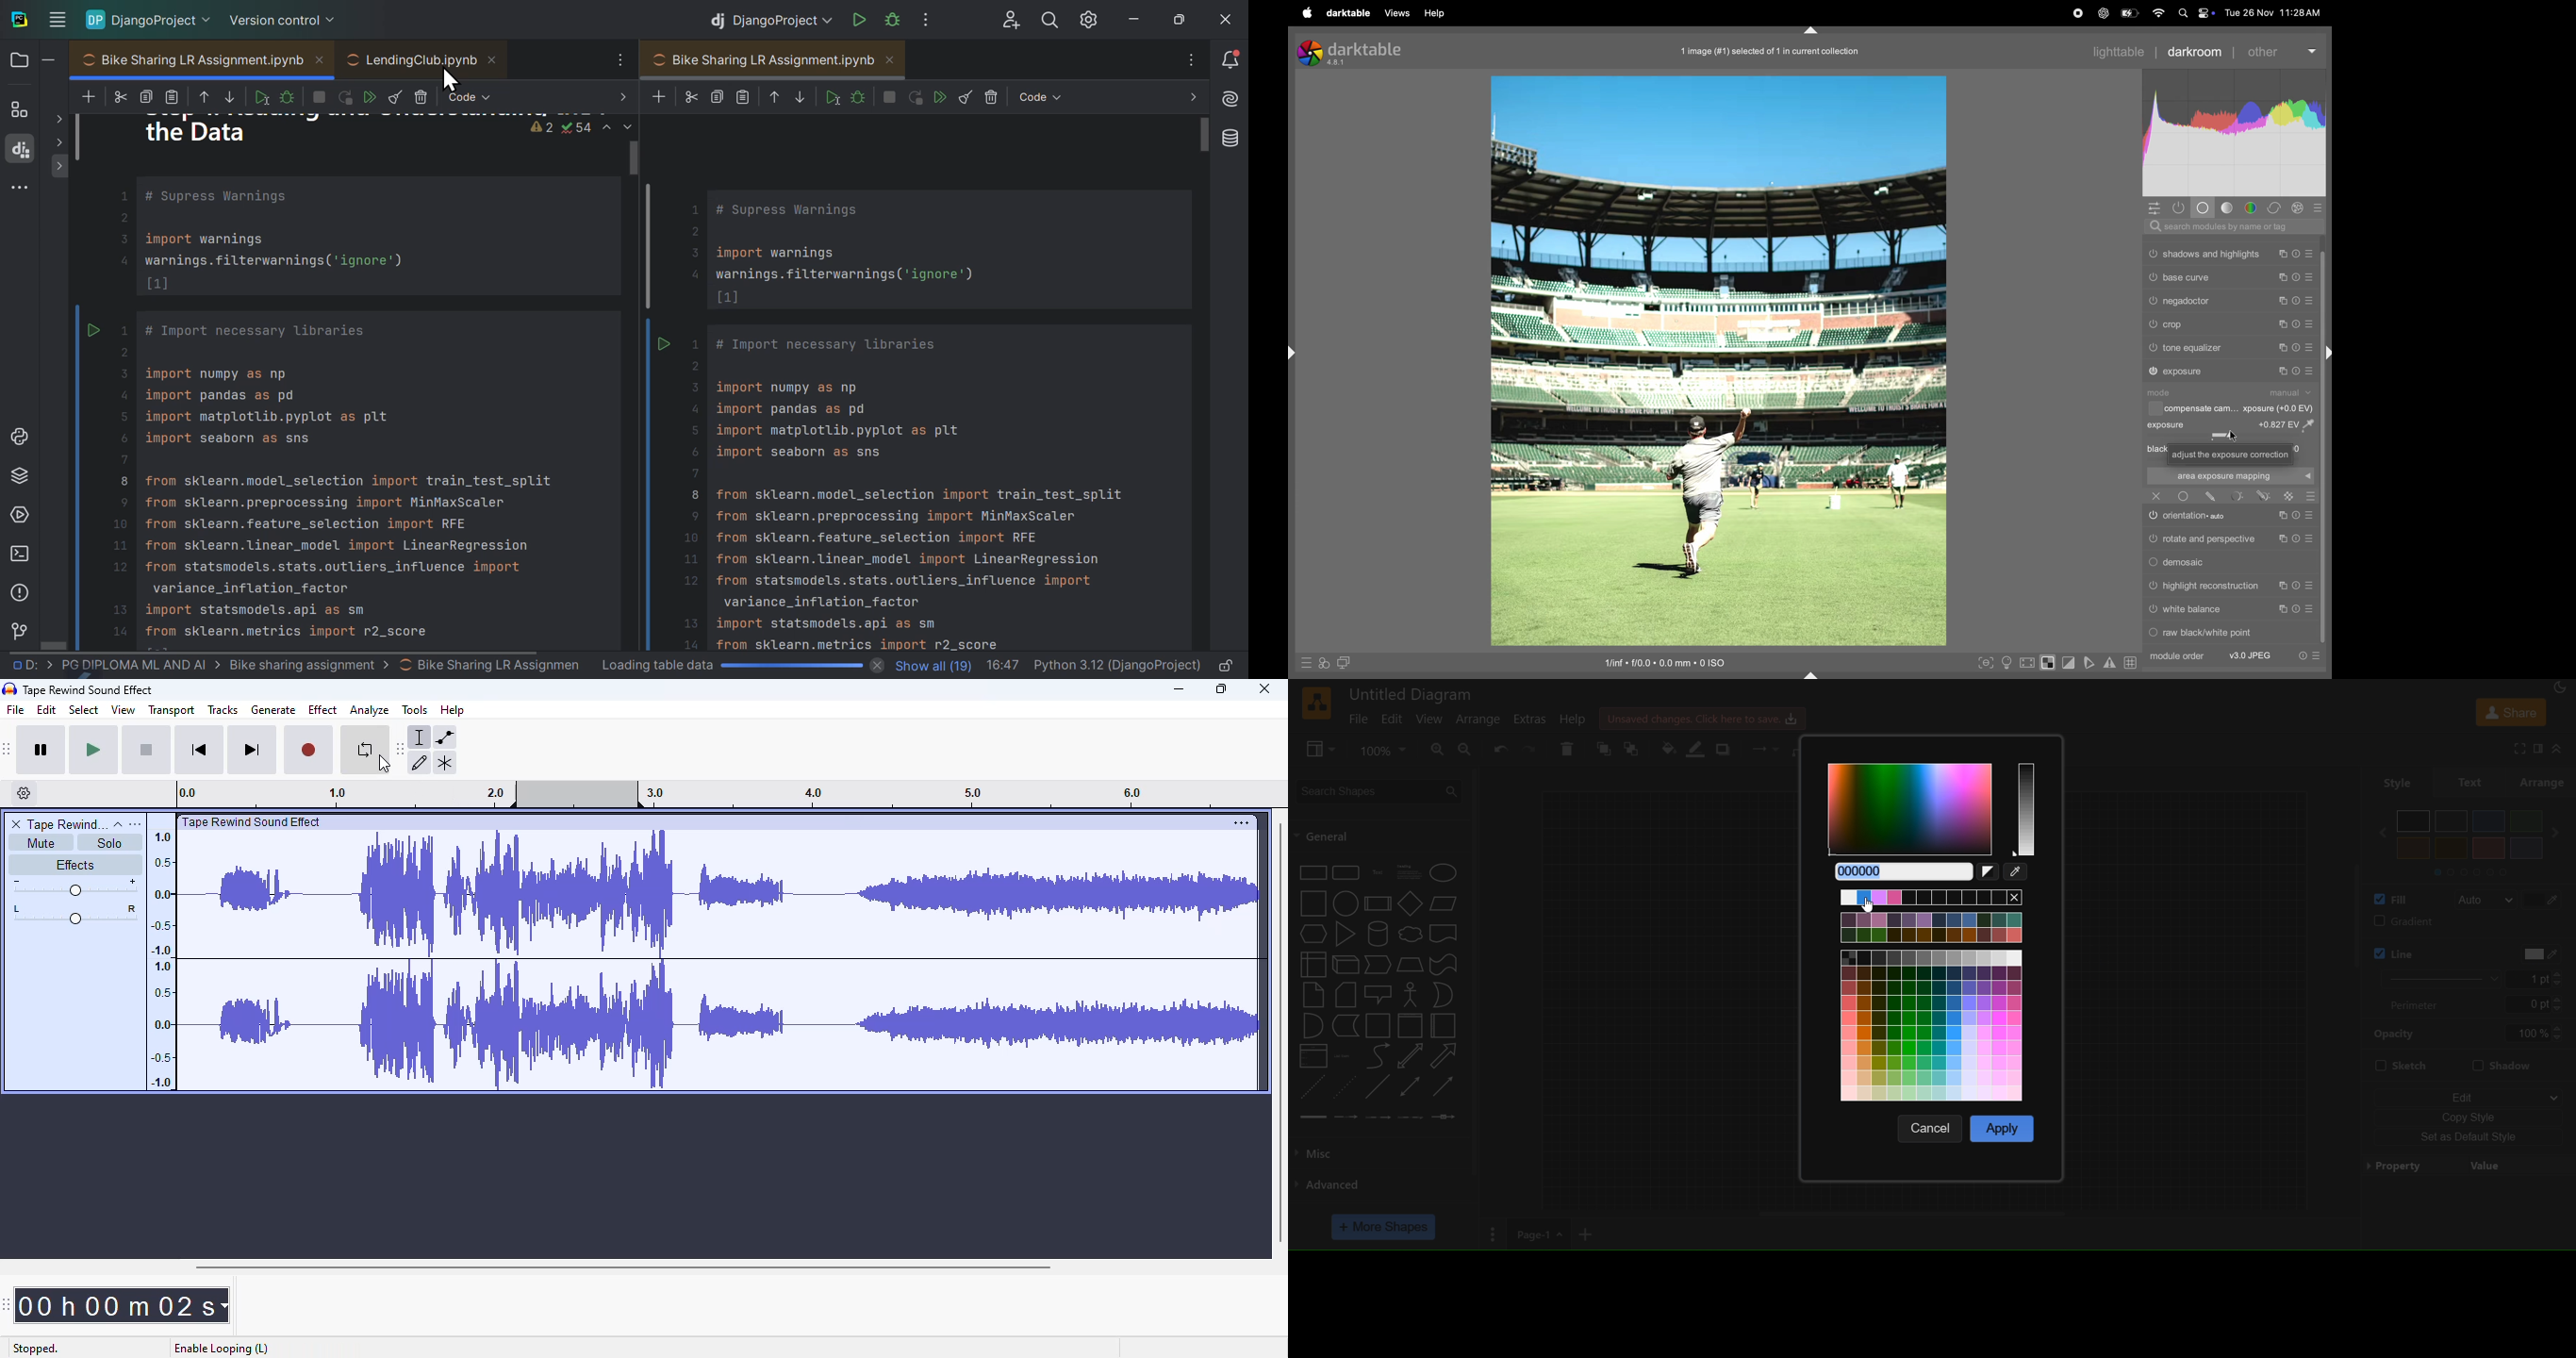 This screenshot has height=1372, width=2576. Describe the element at coordinates (35, 1350) in the screenshot. I see `stopped` at that location.